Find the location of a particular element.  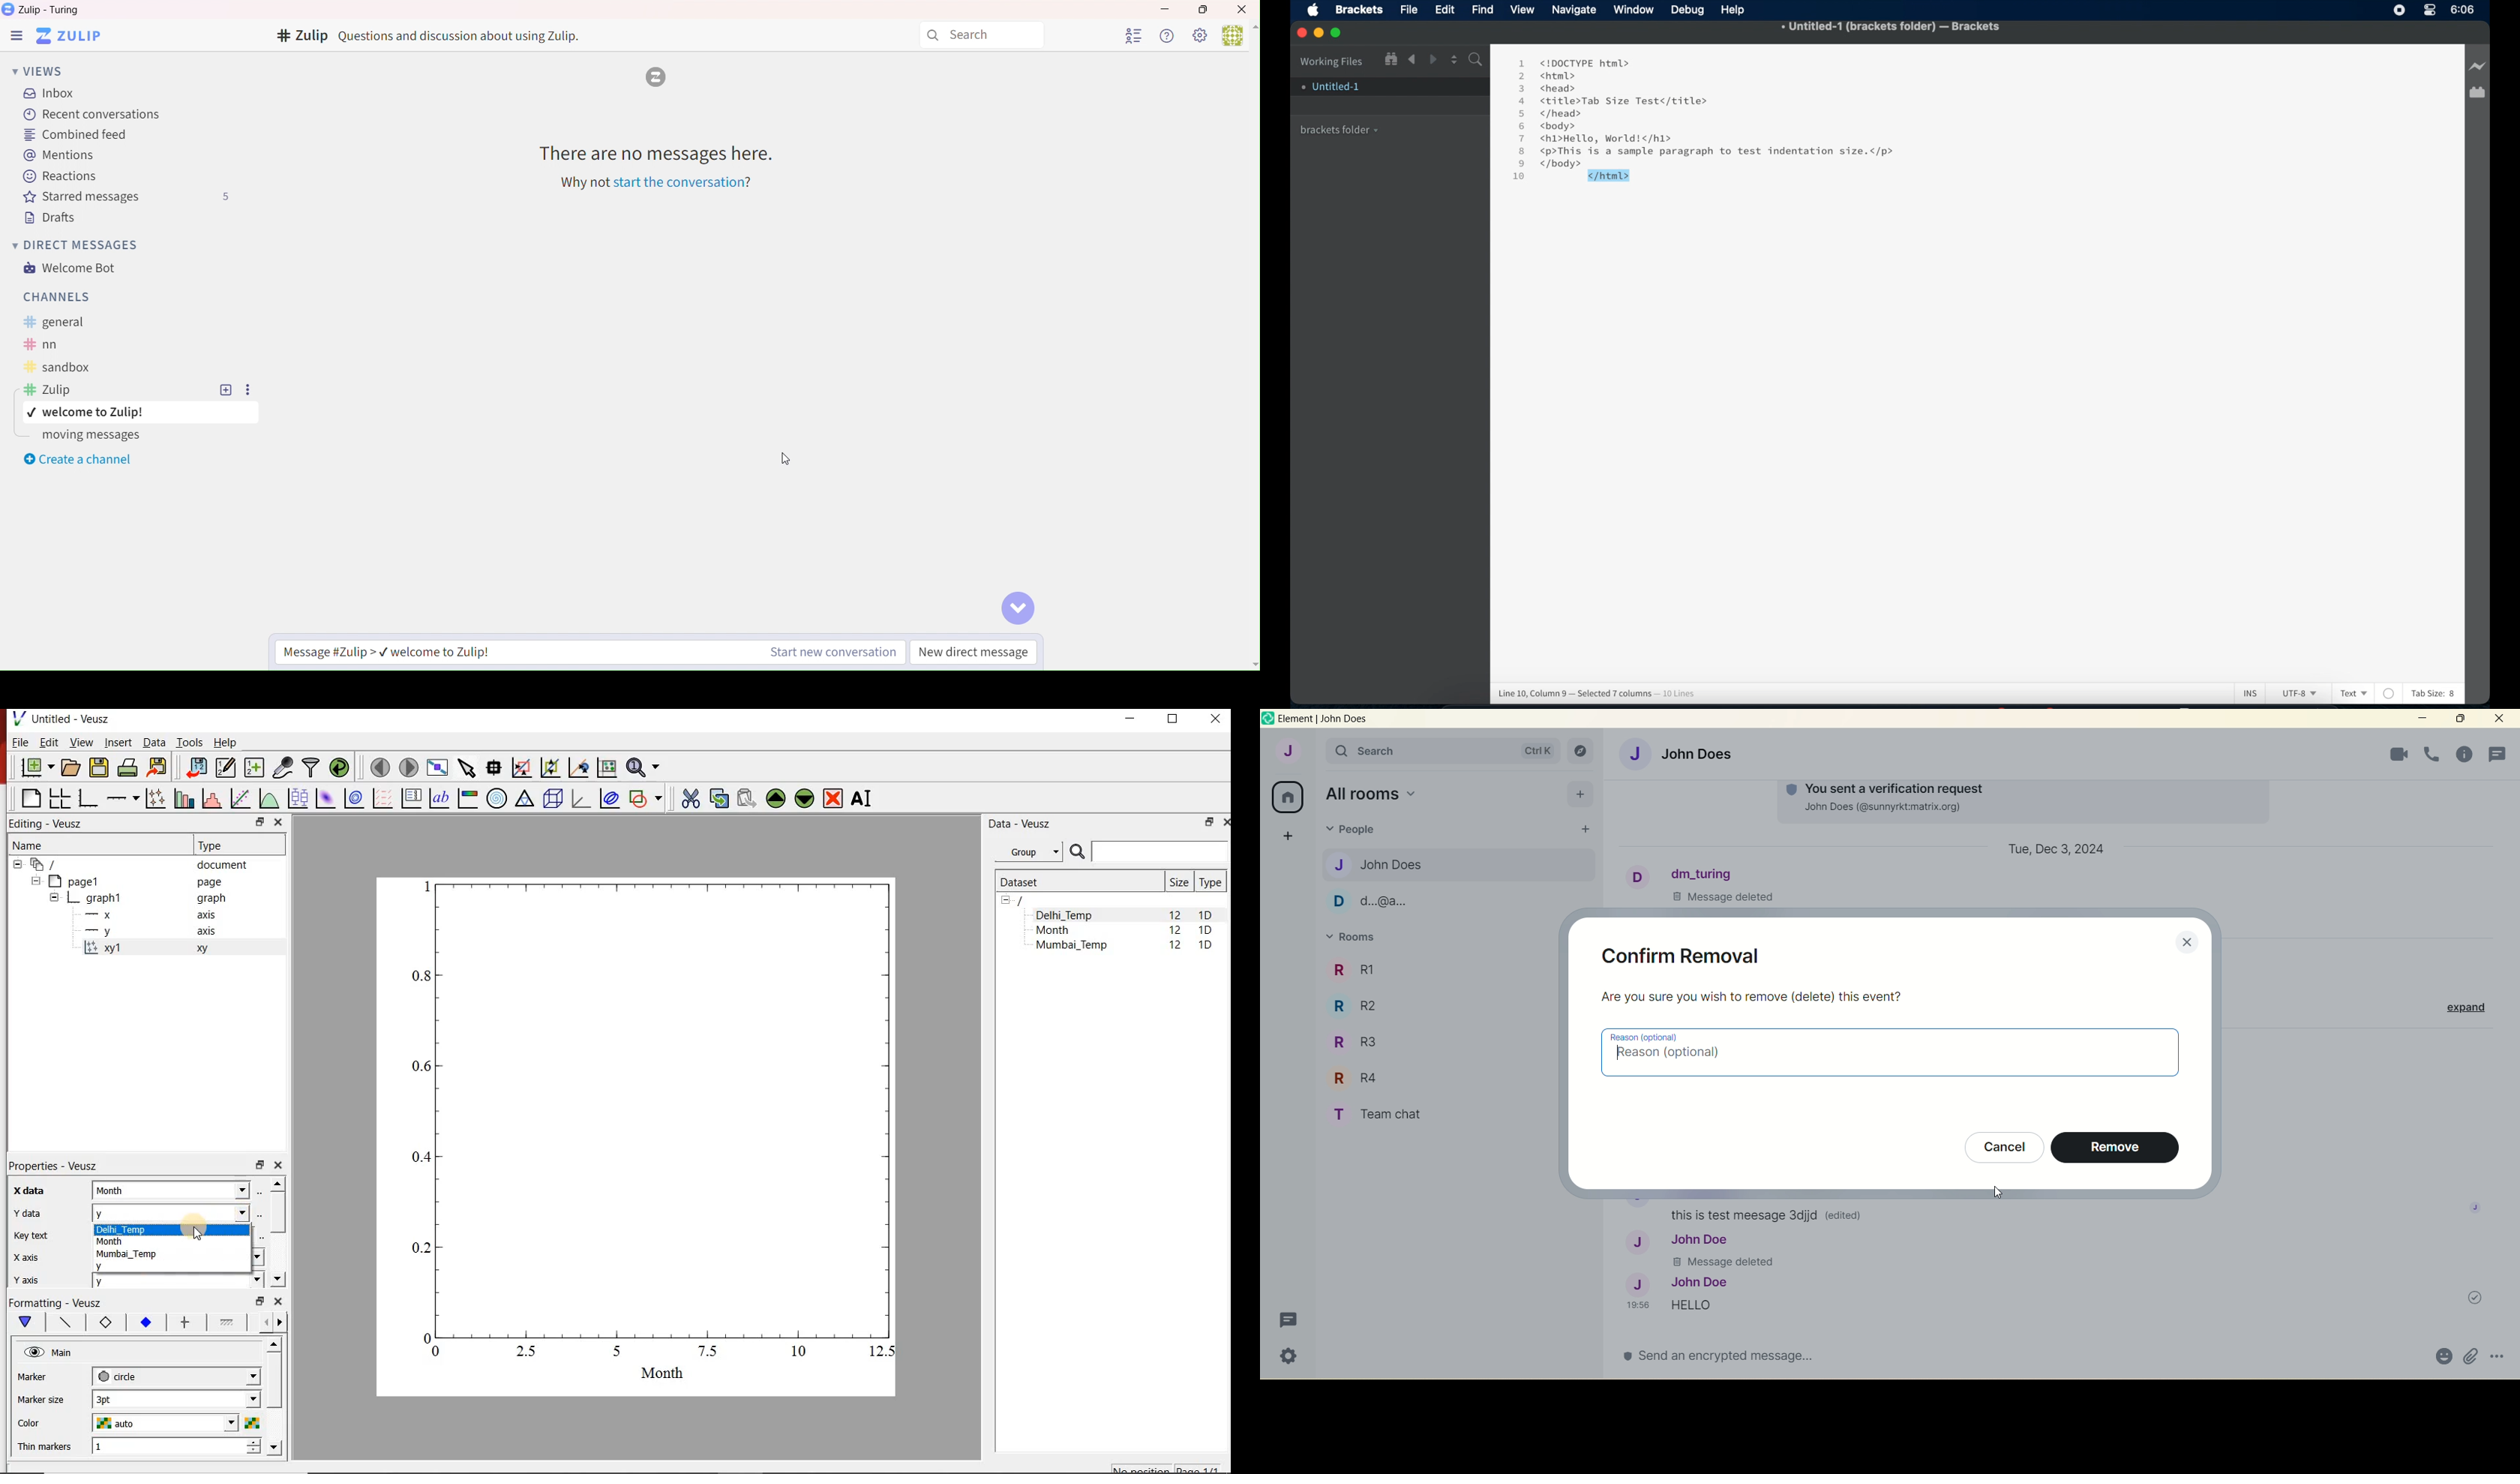

Calendar is located at coordinates (2477, 94).